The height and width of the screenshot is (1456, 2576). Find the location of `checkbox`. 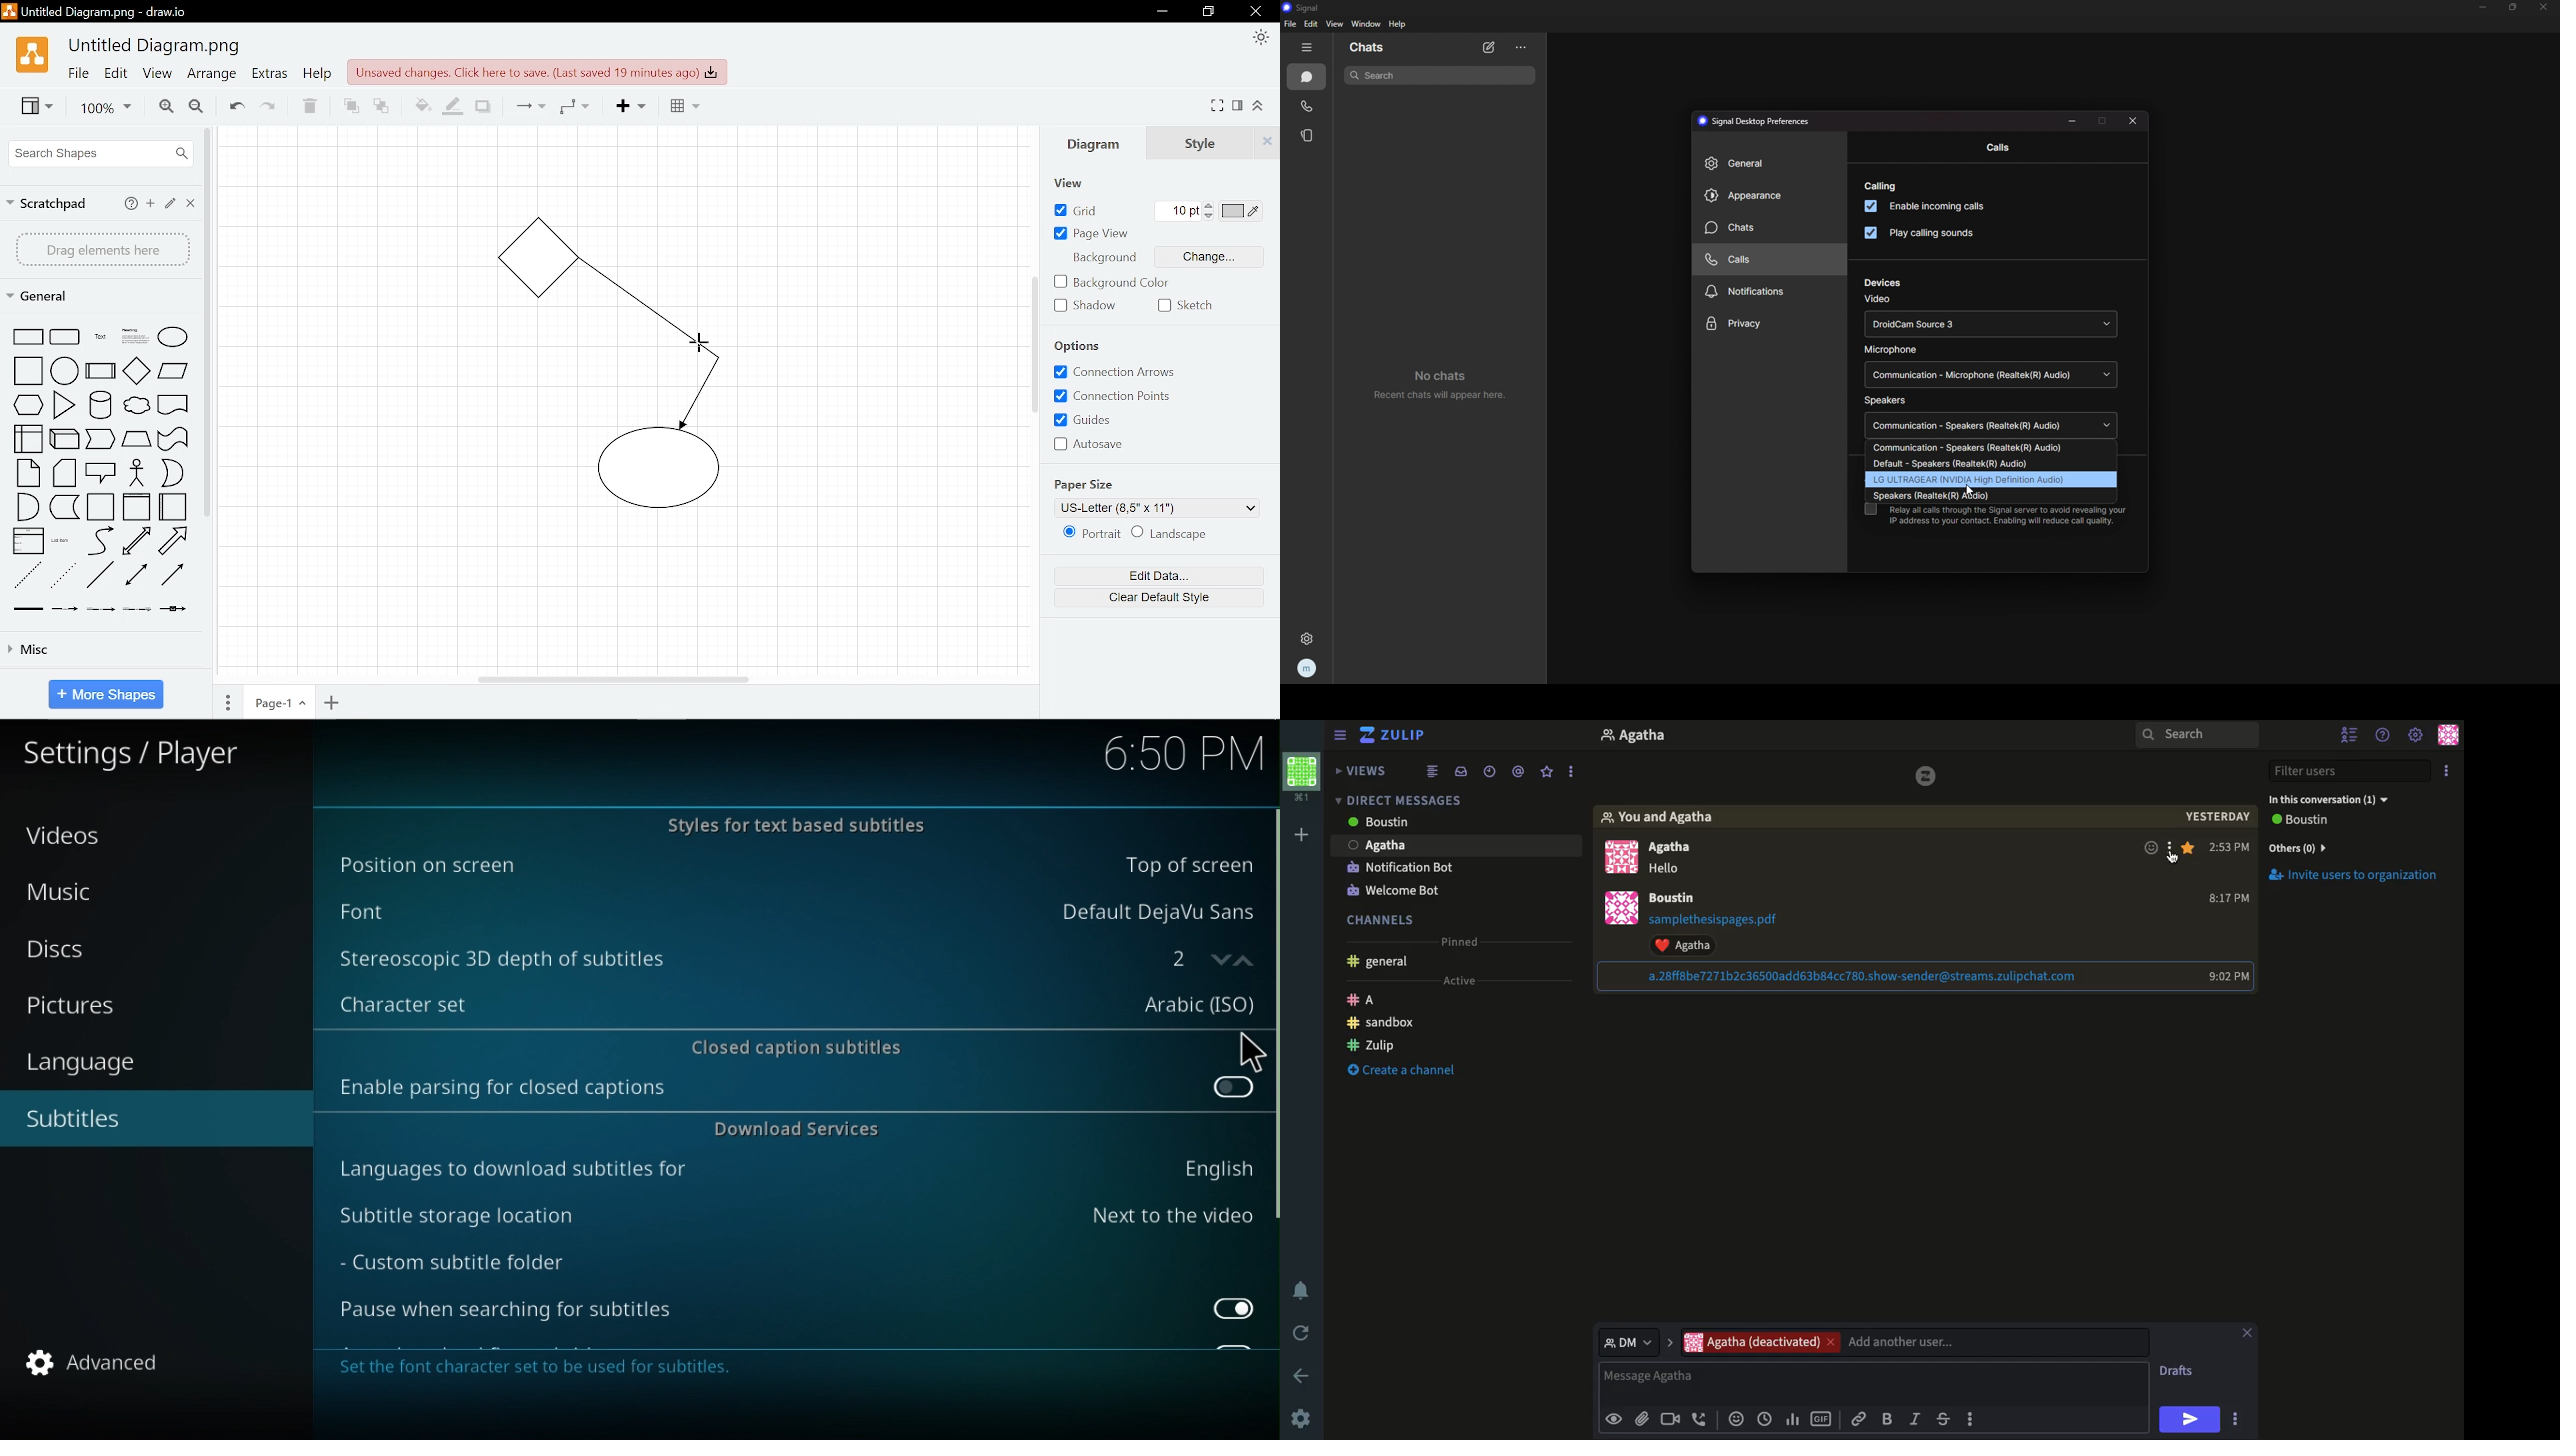

checkbox is located at coordinates (1058, 395).